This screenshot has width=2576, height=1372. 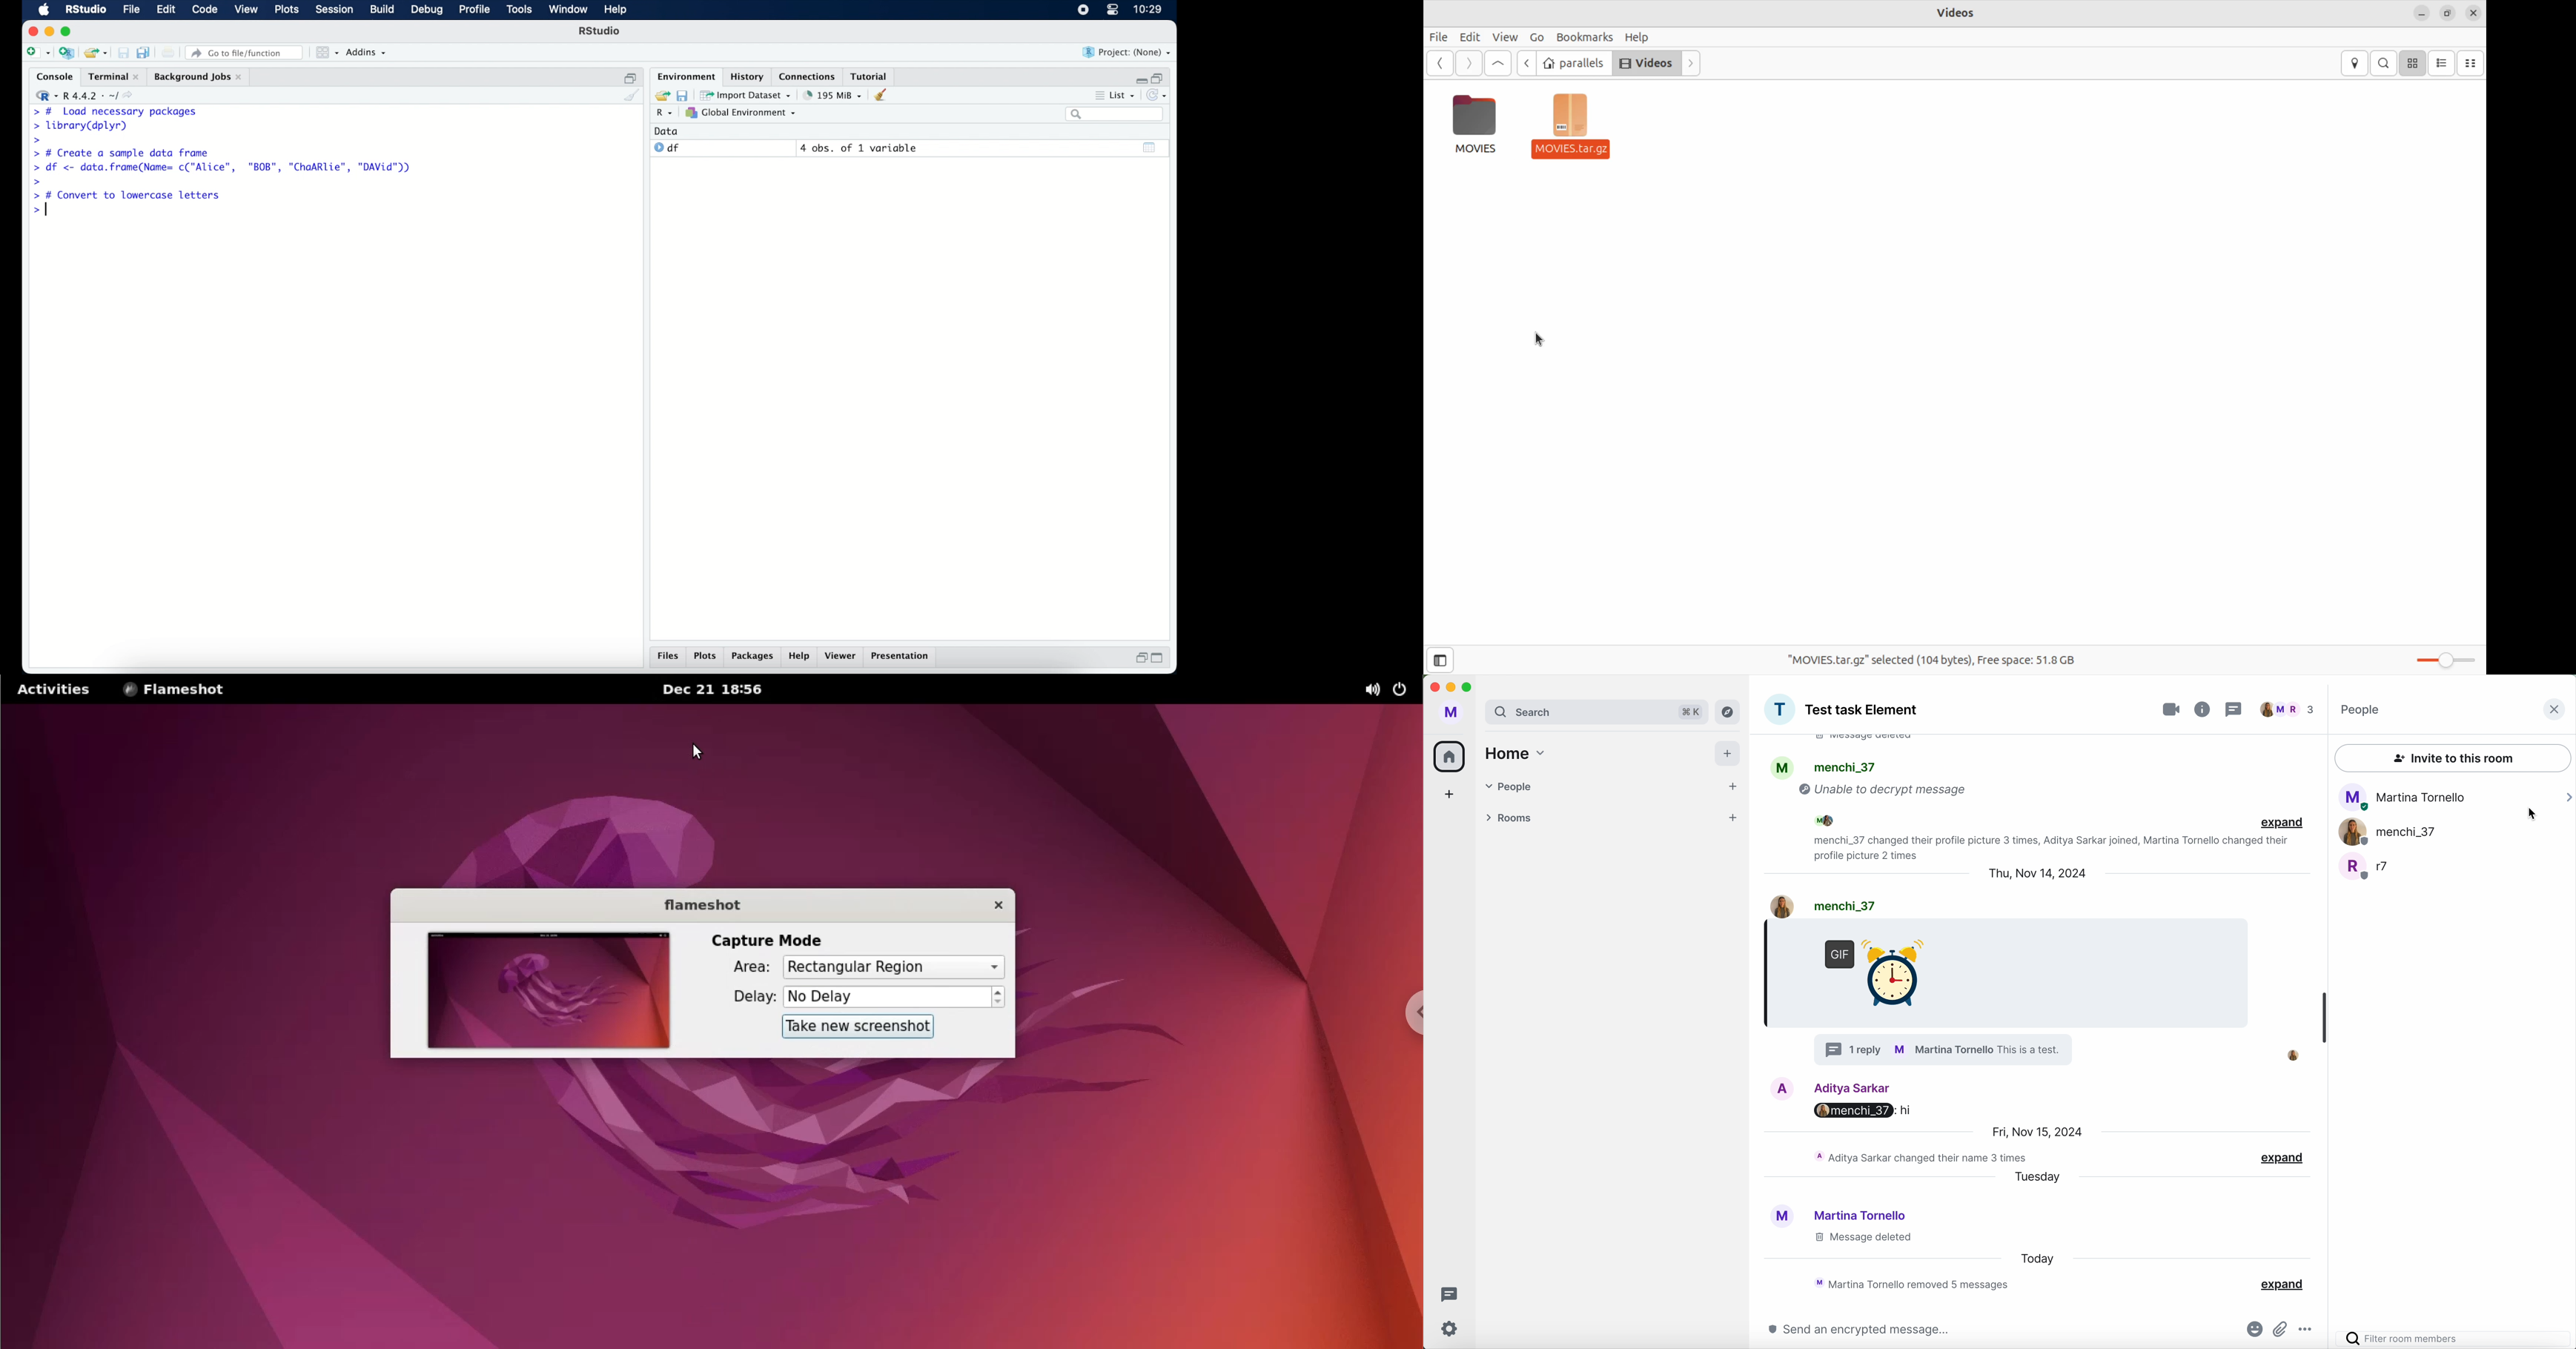 What do you see at coordinates (1151, 147) in the screenshot?
I see `show output  window` at bounding box center [1151, 147].